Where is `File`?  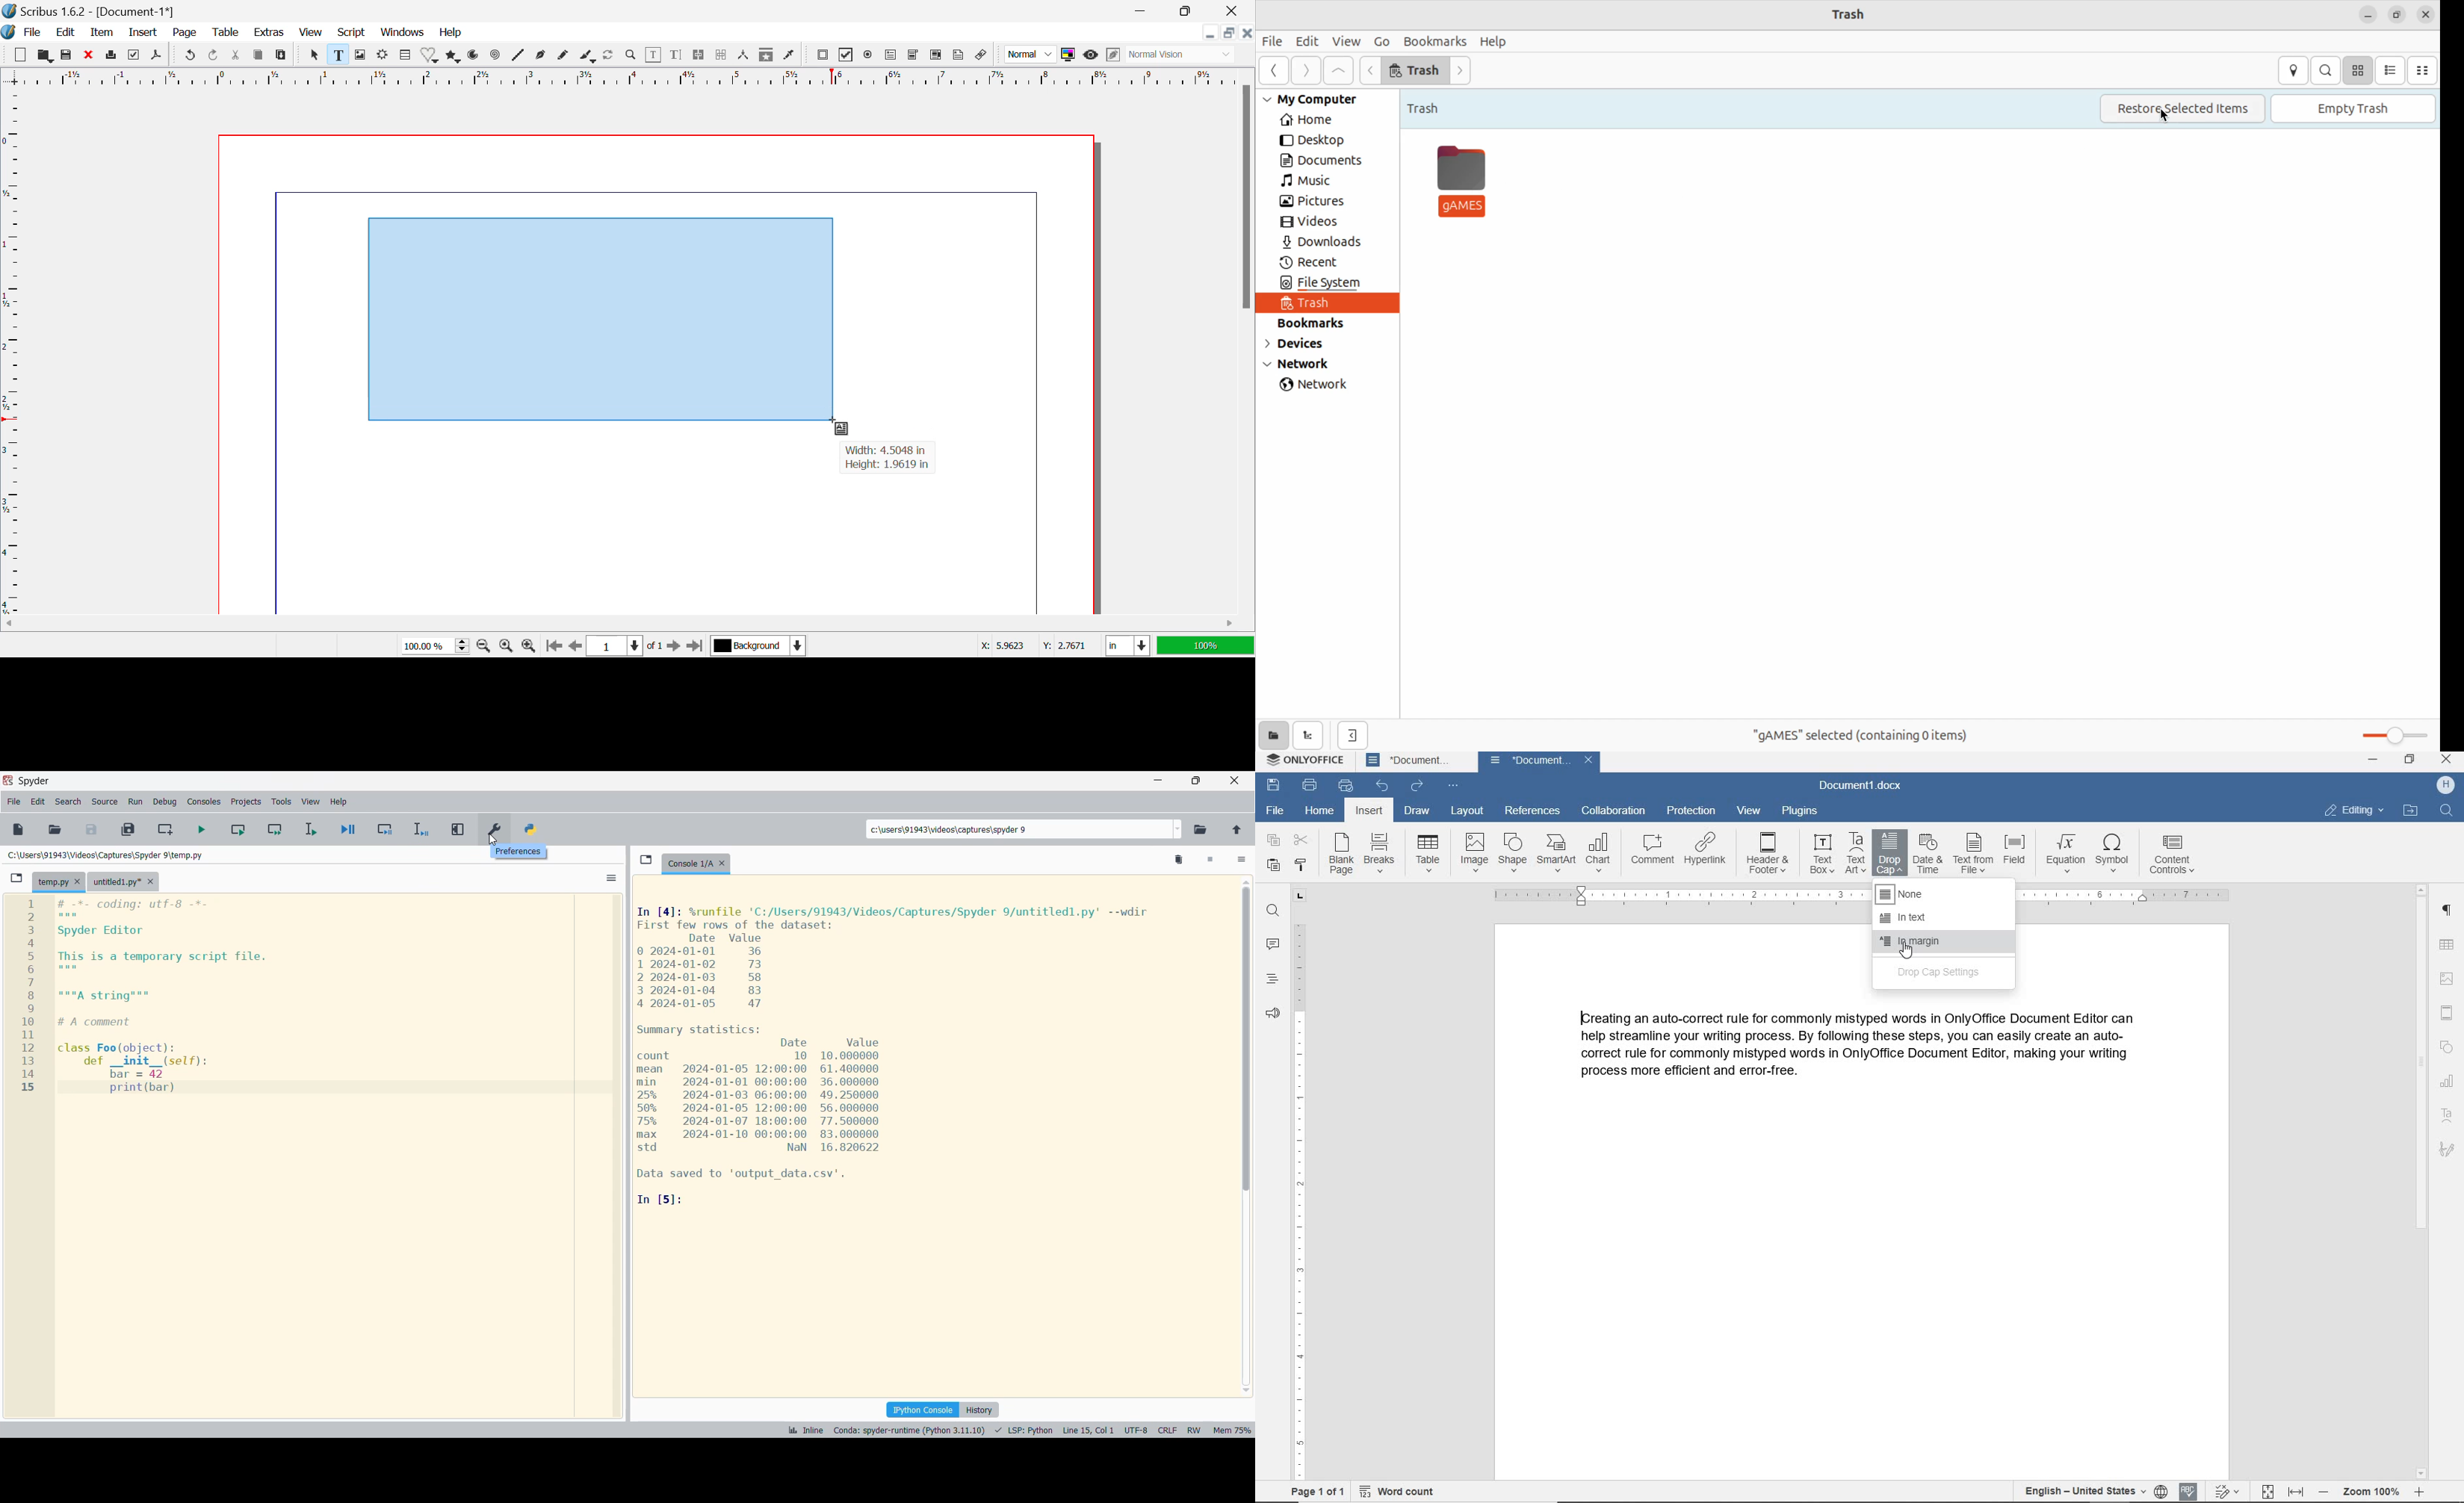
File is located at coordinates (32, 33).